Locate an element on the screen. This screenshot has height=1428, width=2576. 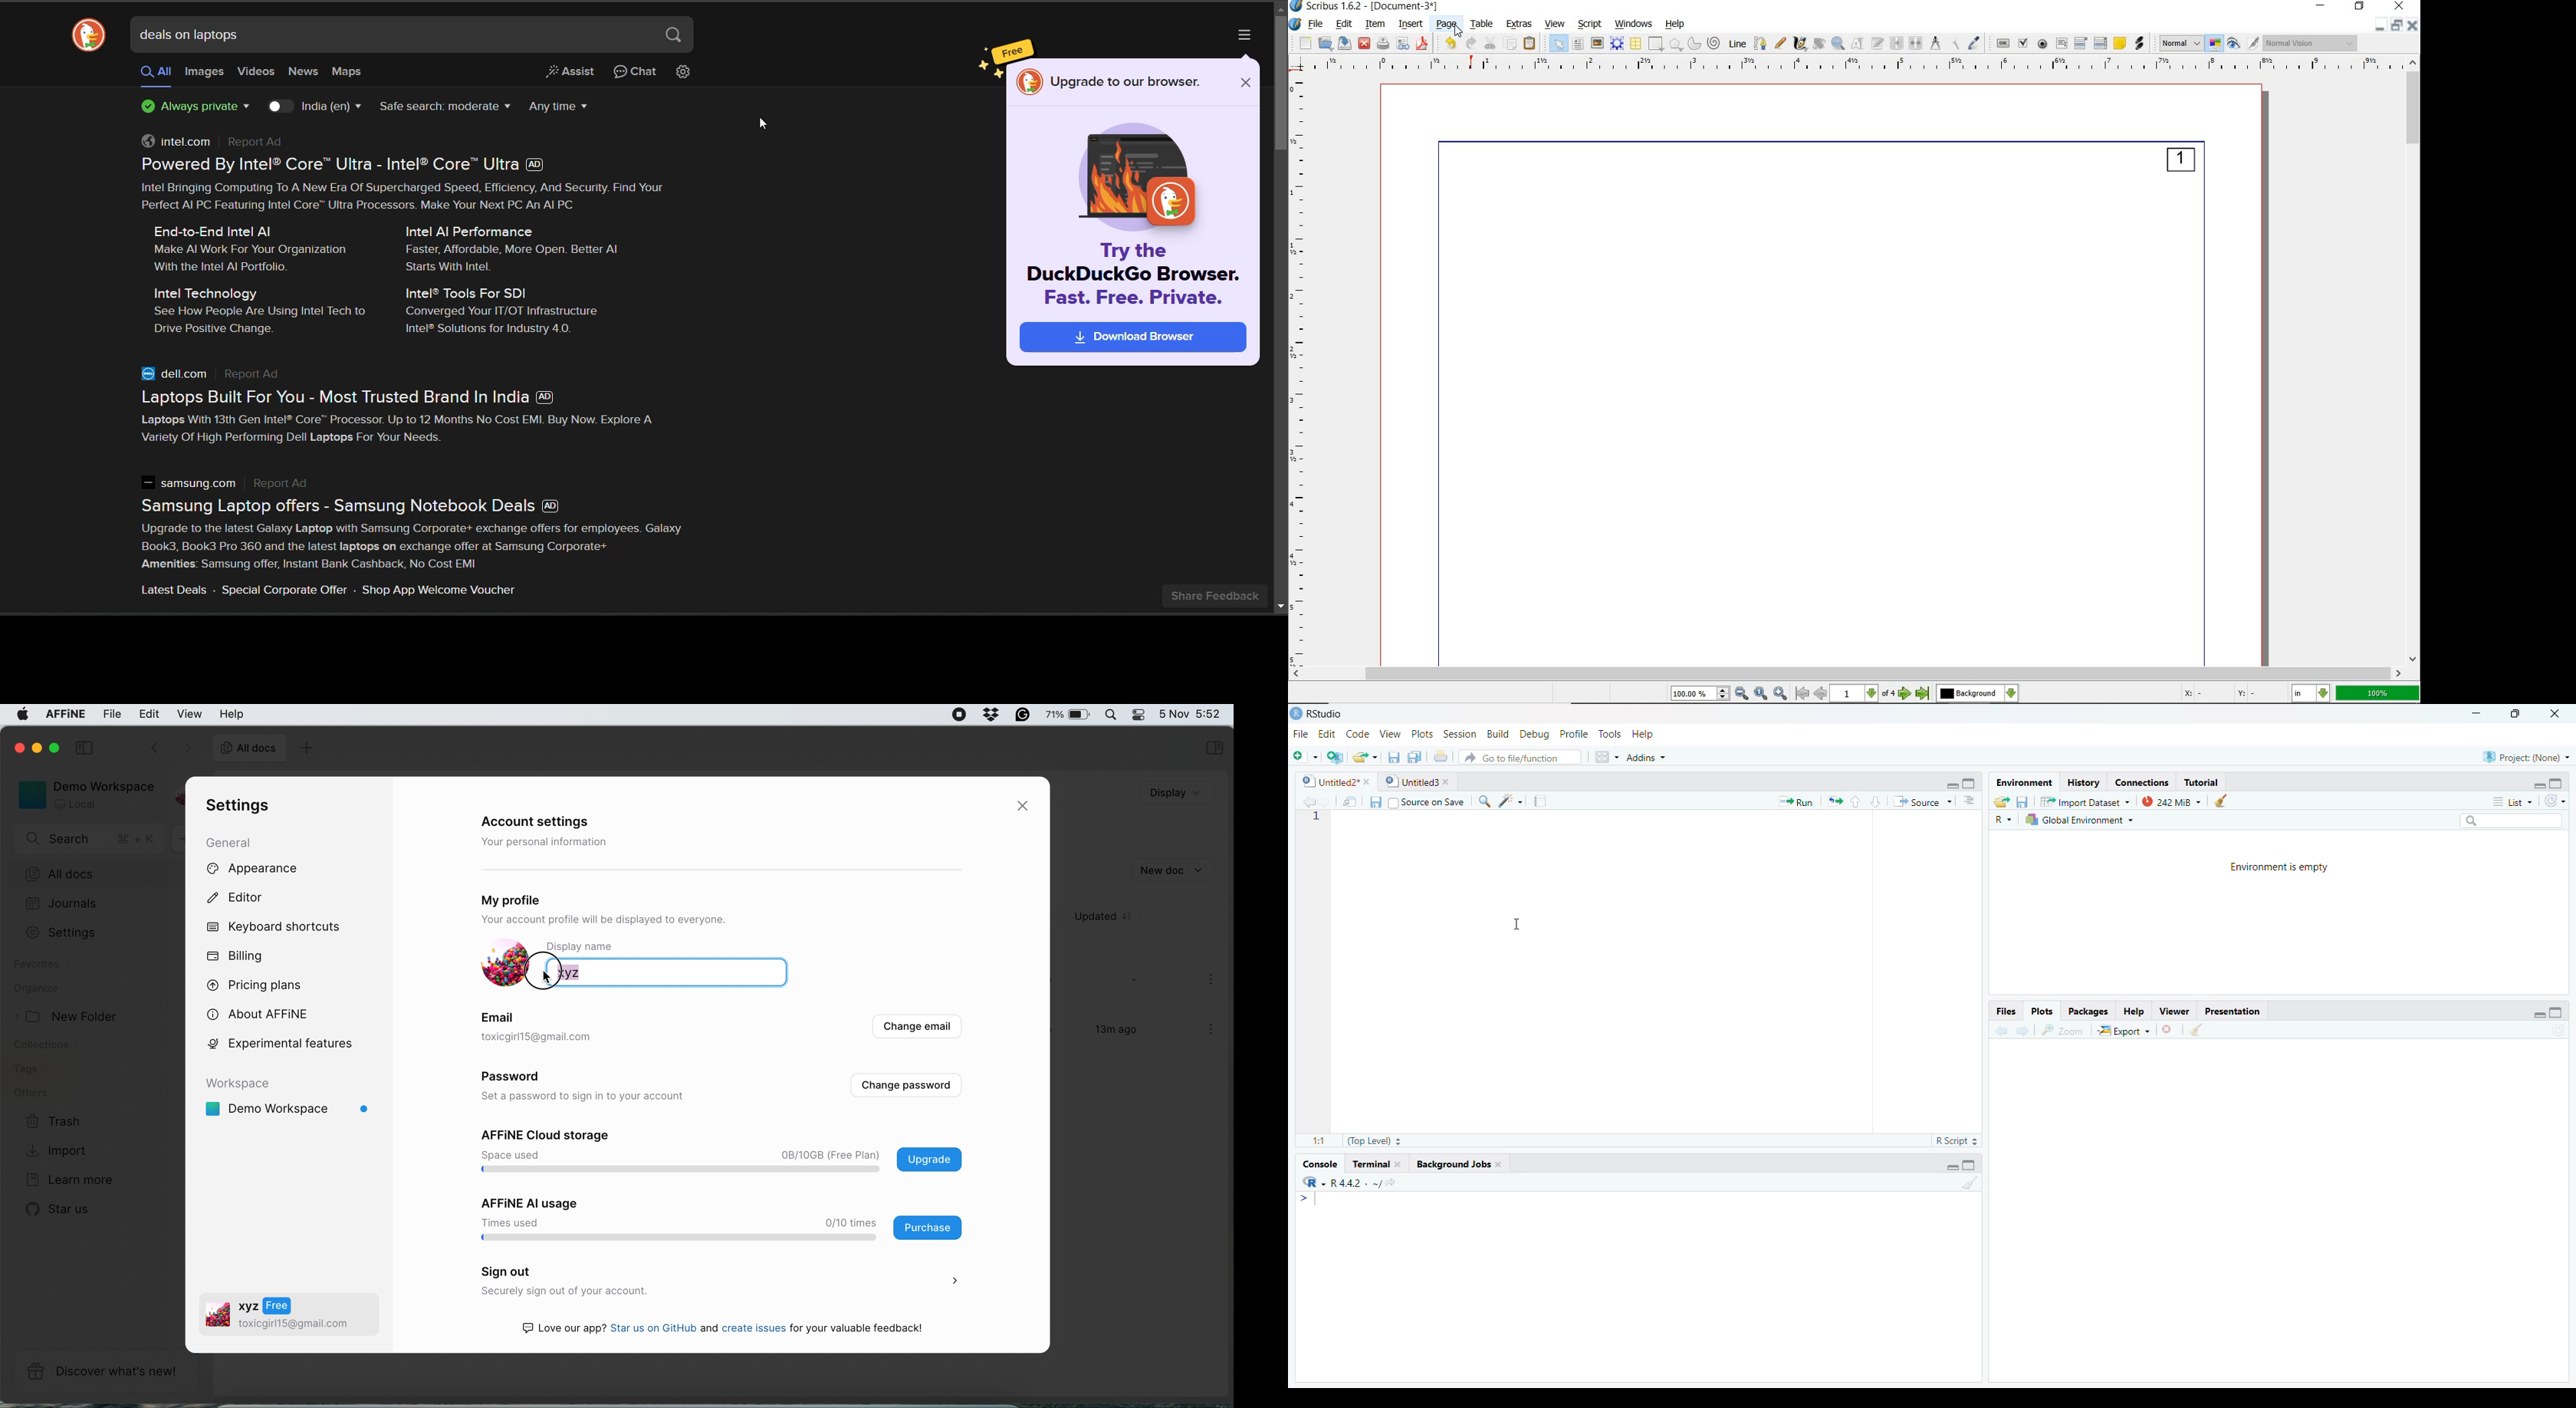
Import Dataset  is located at coordinates (2085, 801).